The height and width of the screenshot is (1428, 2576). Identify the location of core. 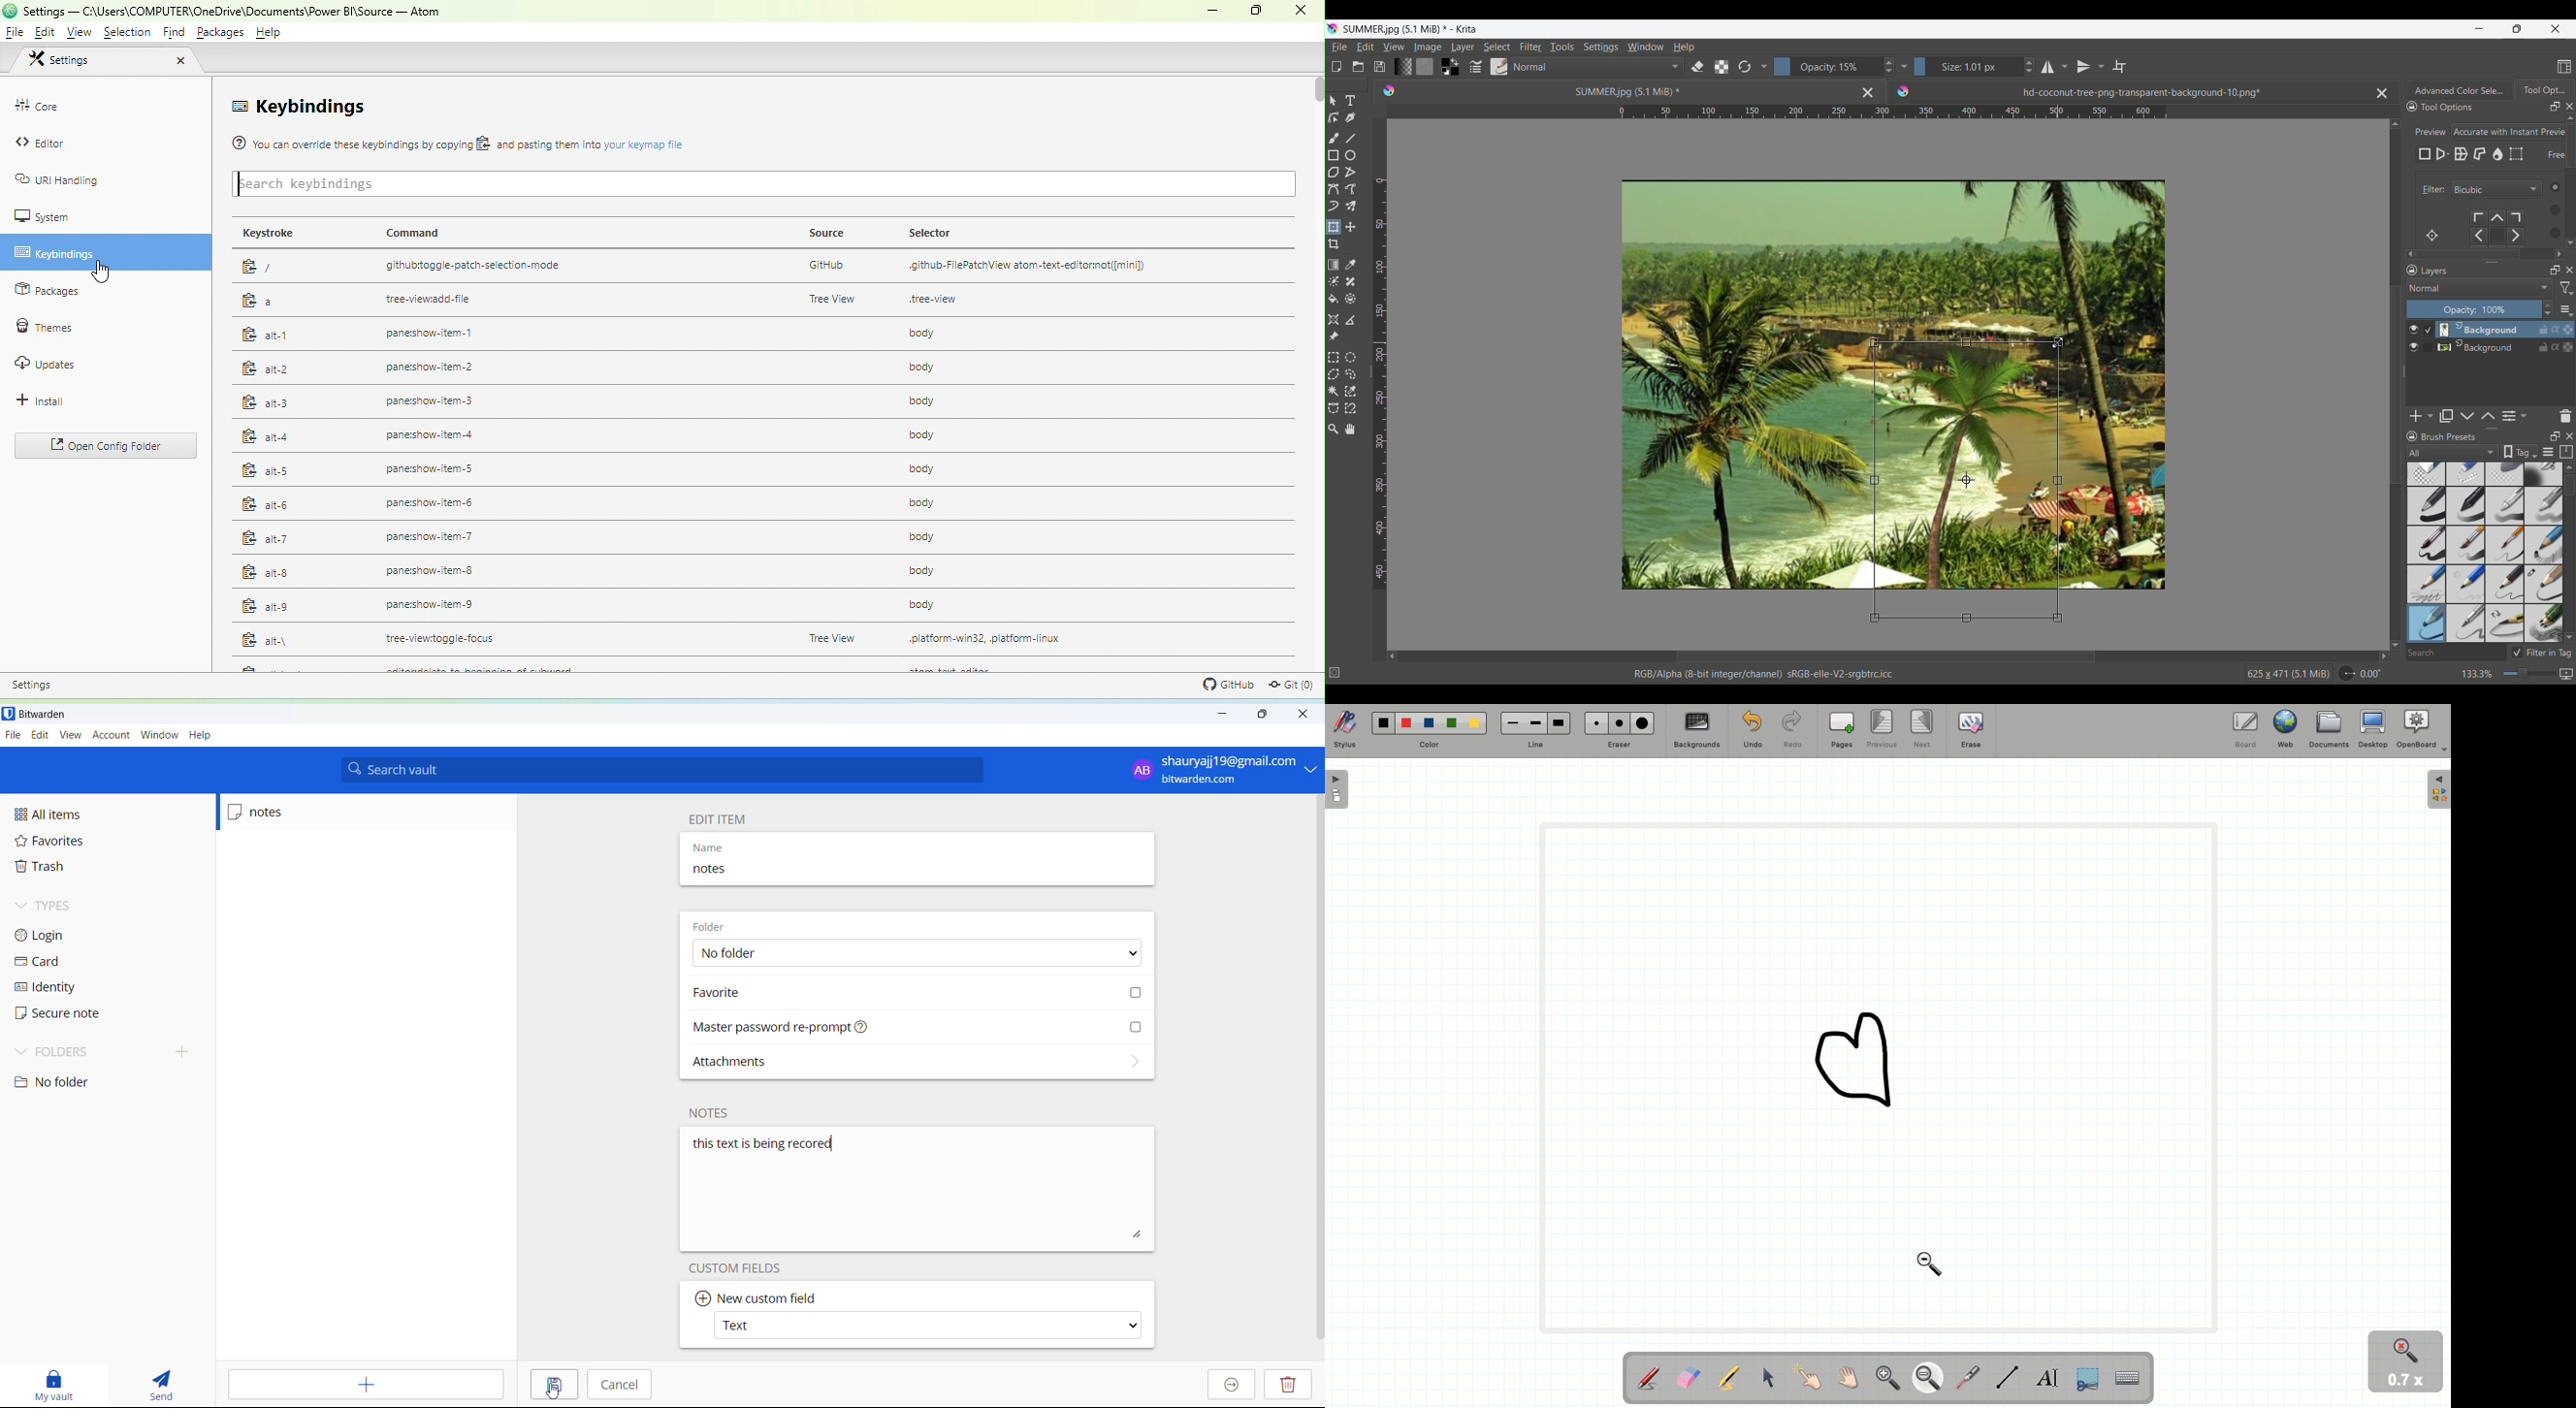
(40, 106).